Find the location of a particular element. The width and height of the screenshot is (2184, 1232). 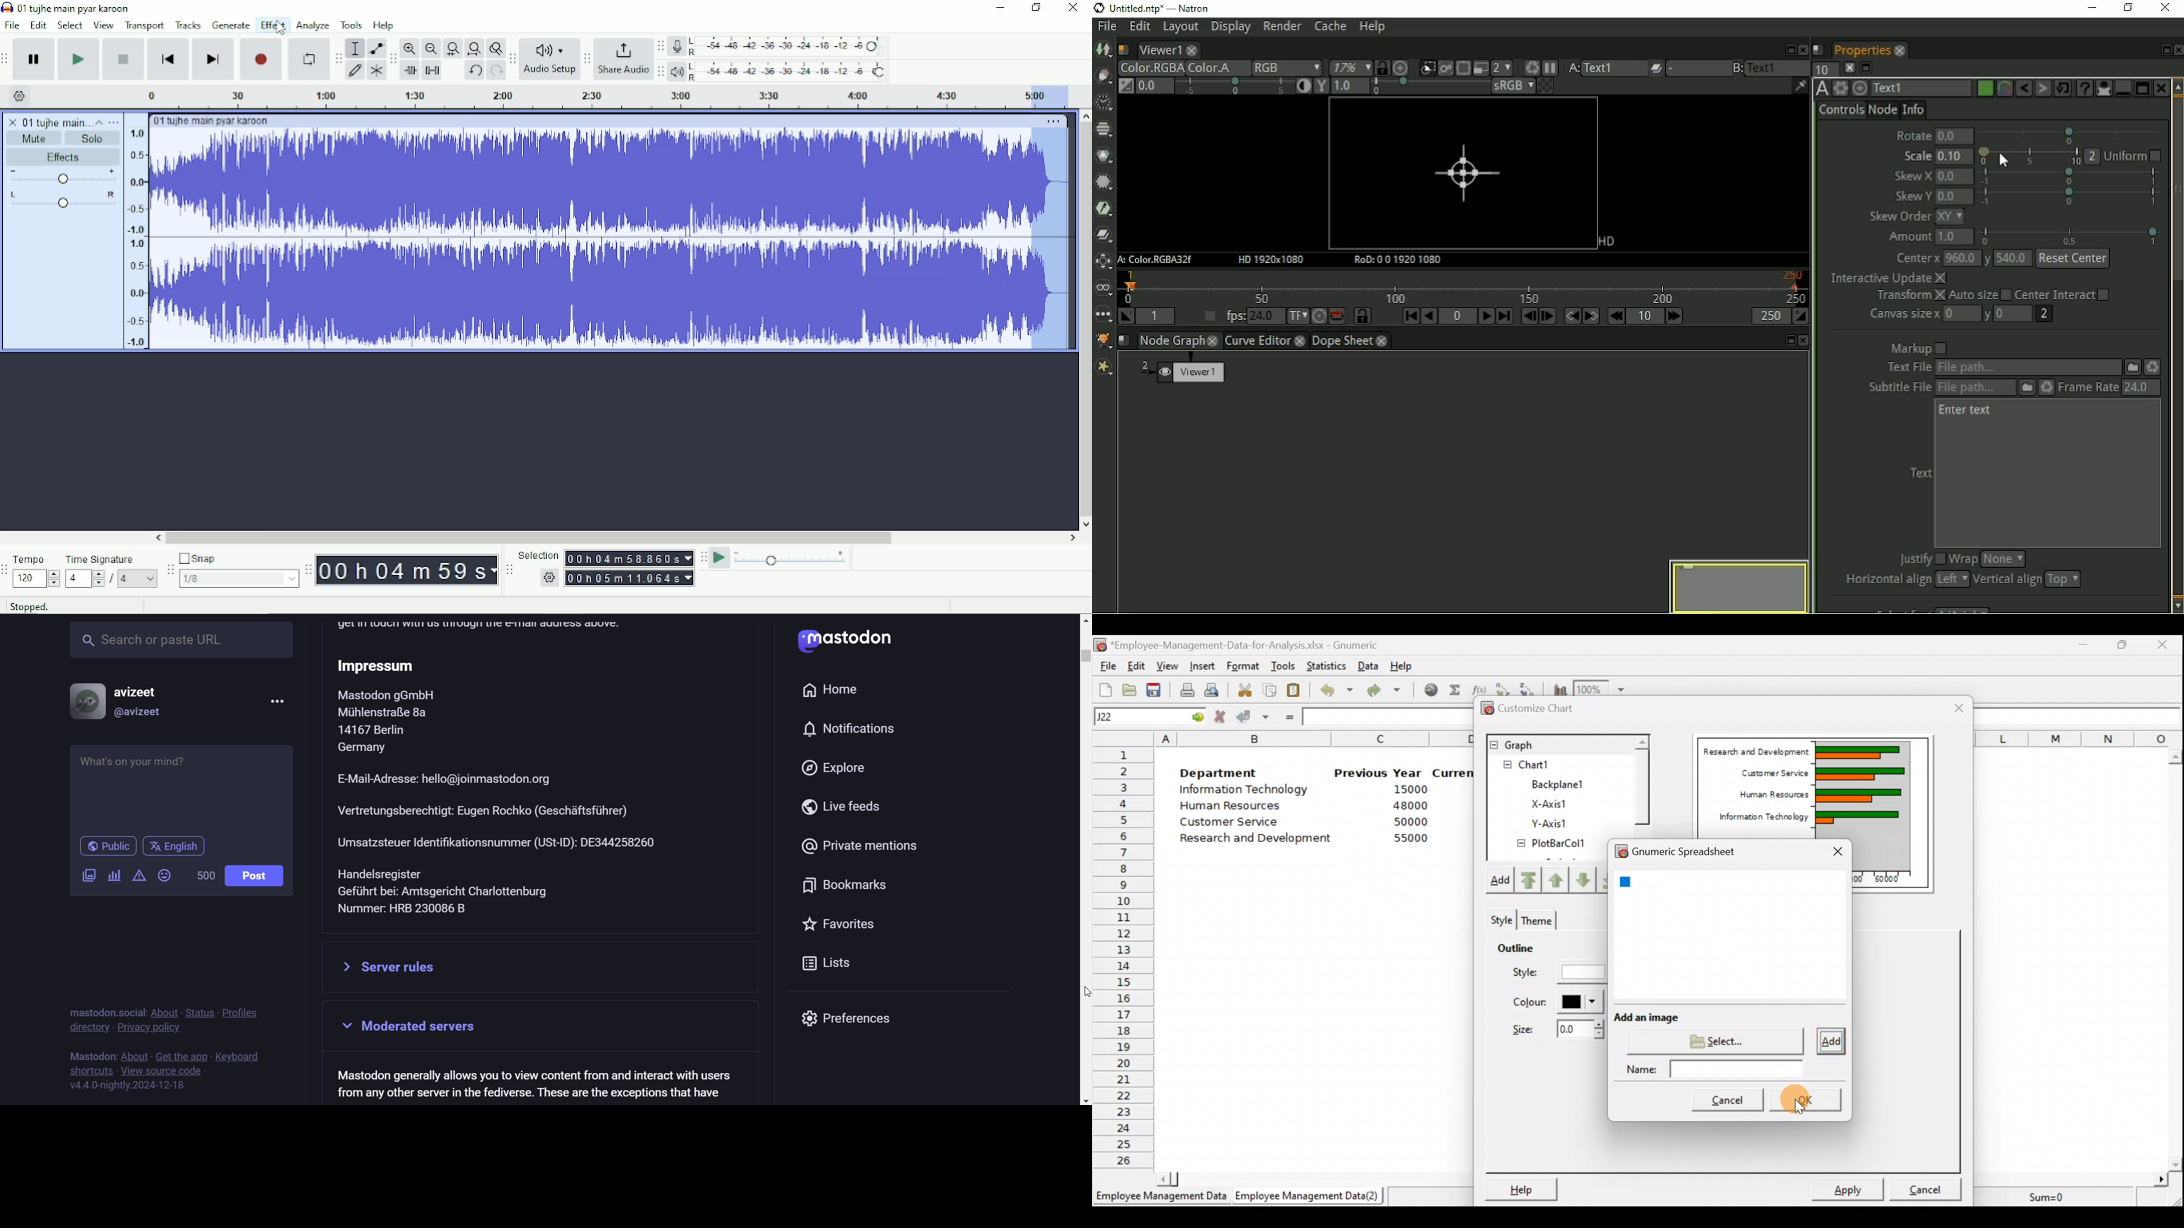

Effects is located at coordinates (63, 157).